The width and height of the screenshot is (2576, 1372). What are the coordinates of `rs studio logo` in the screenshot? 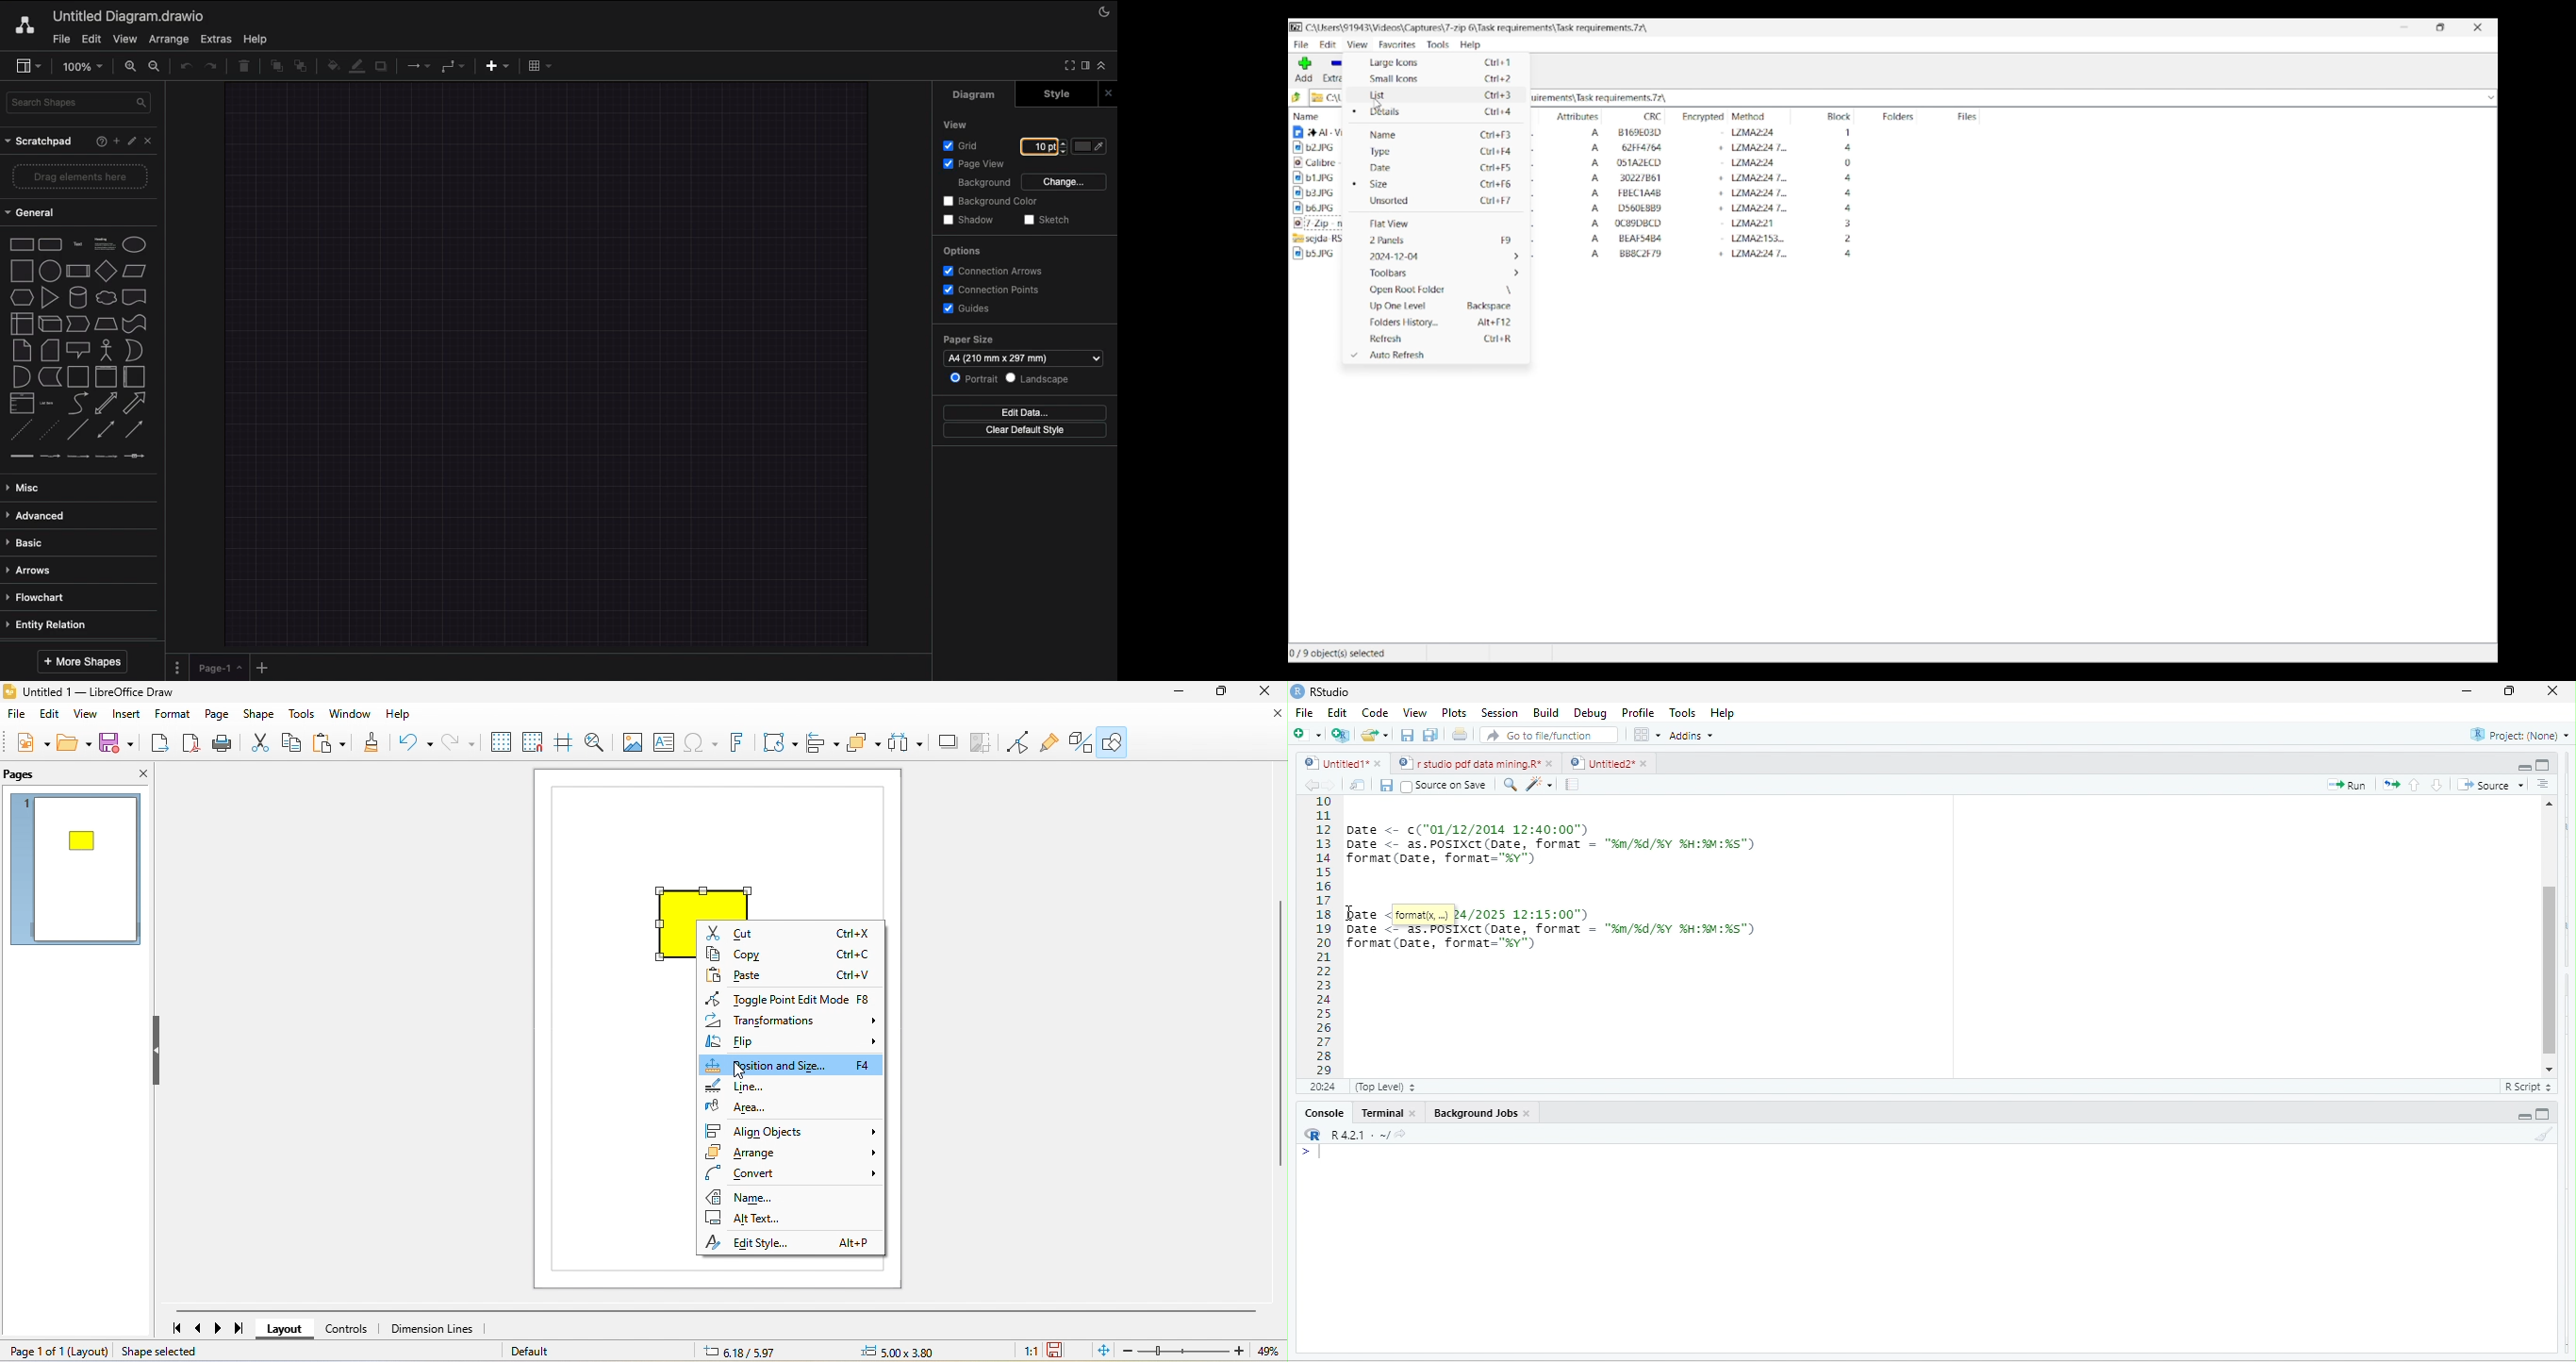 It's located at (1299, 690).